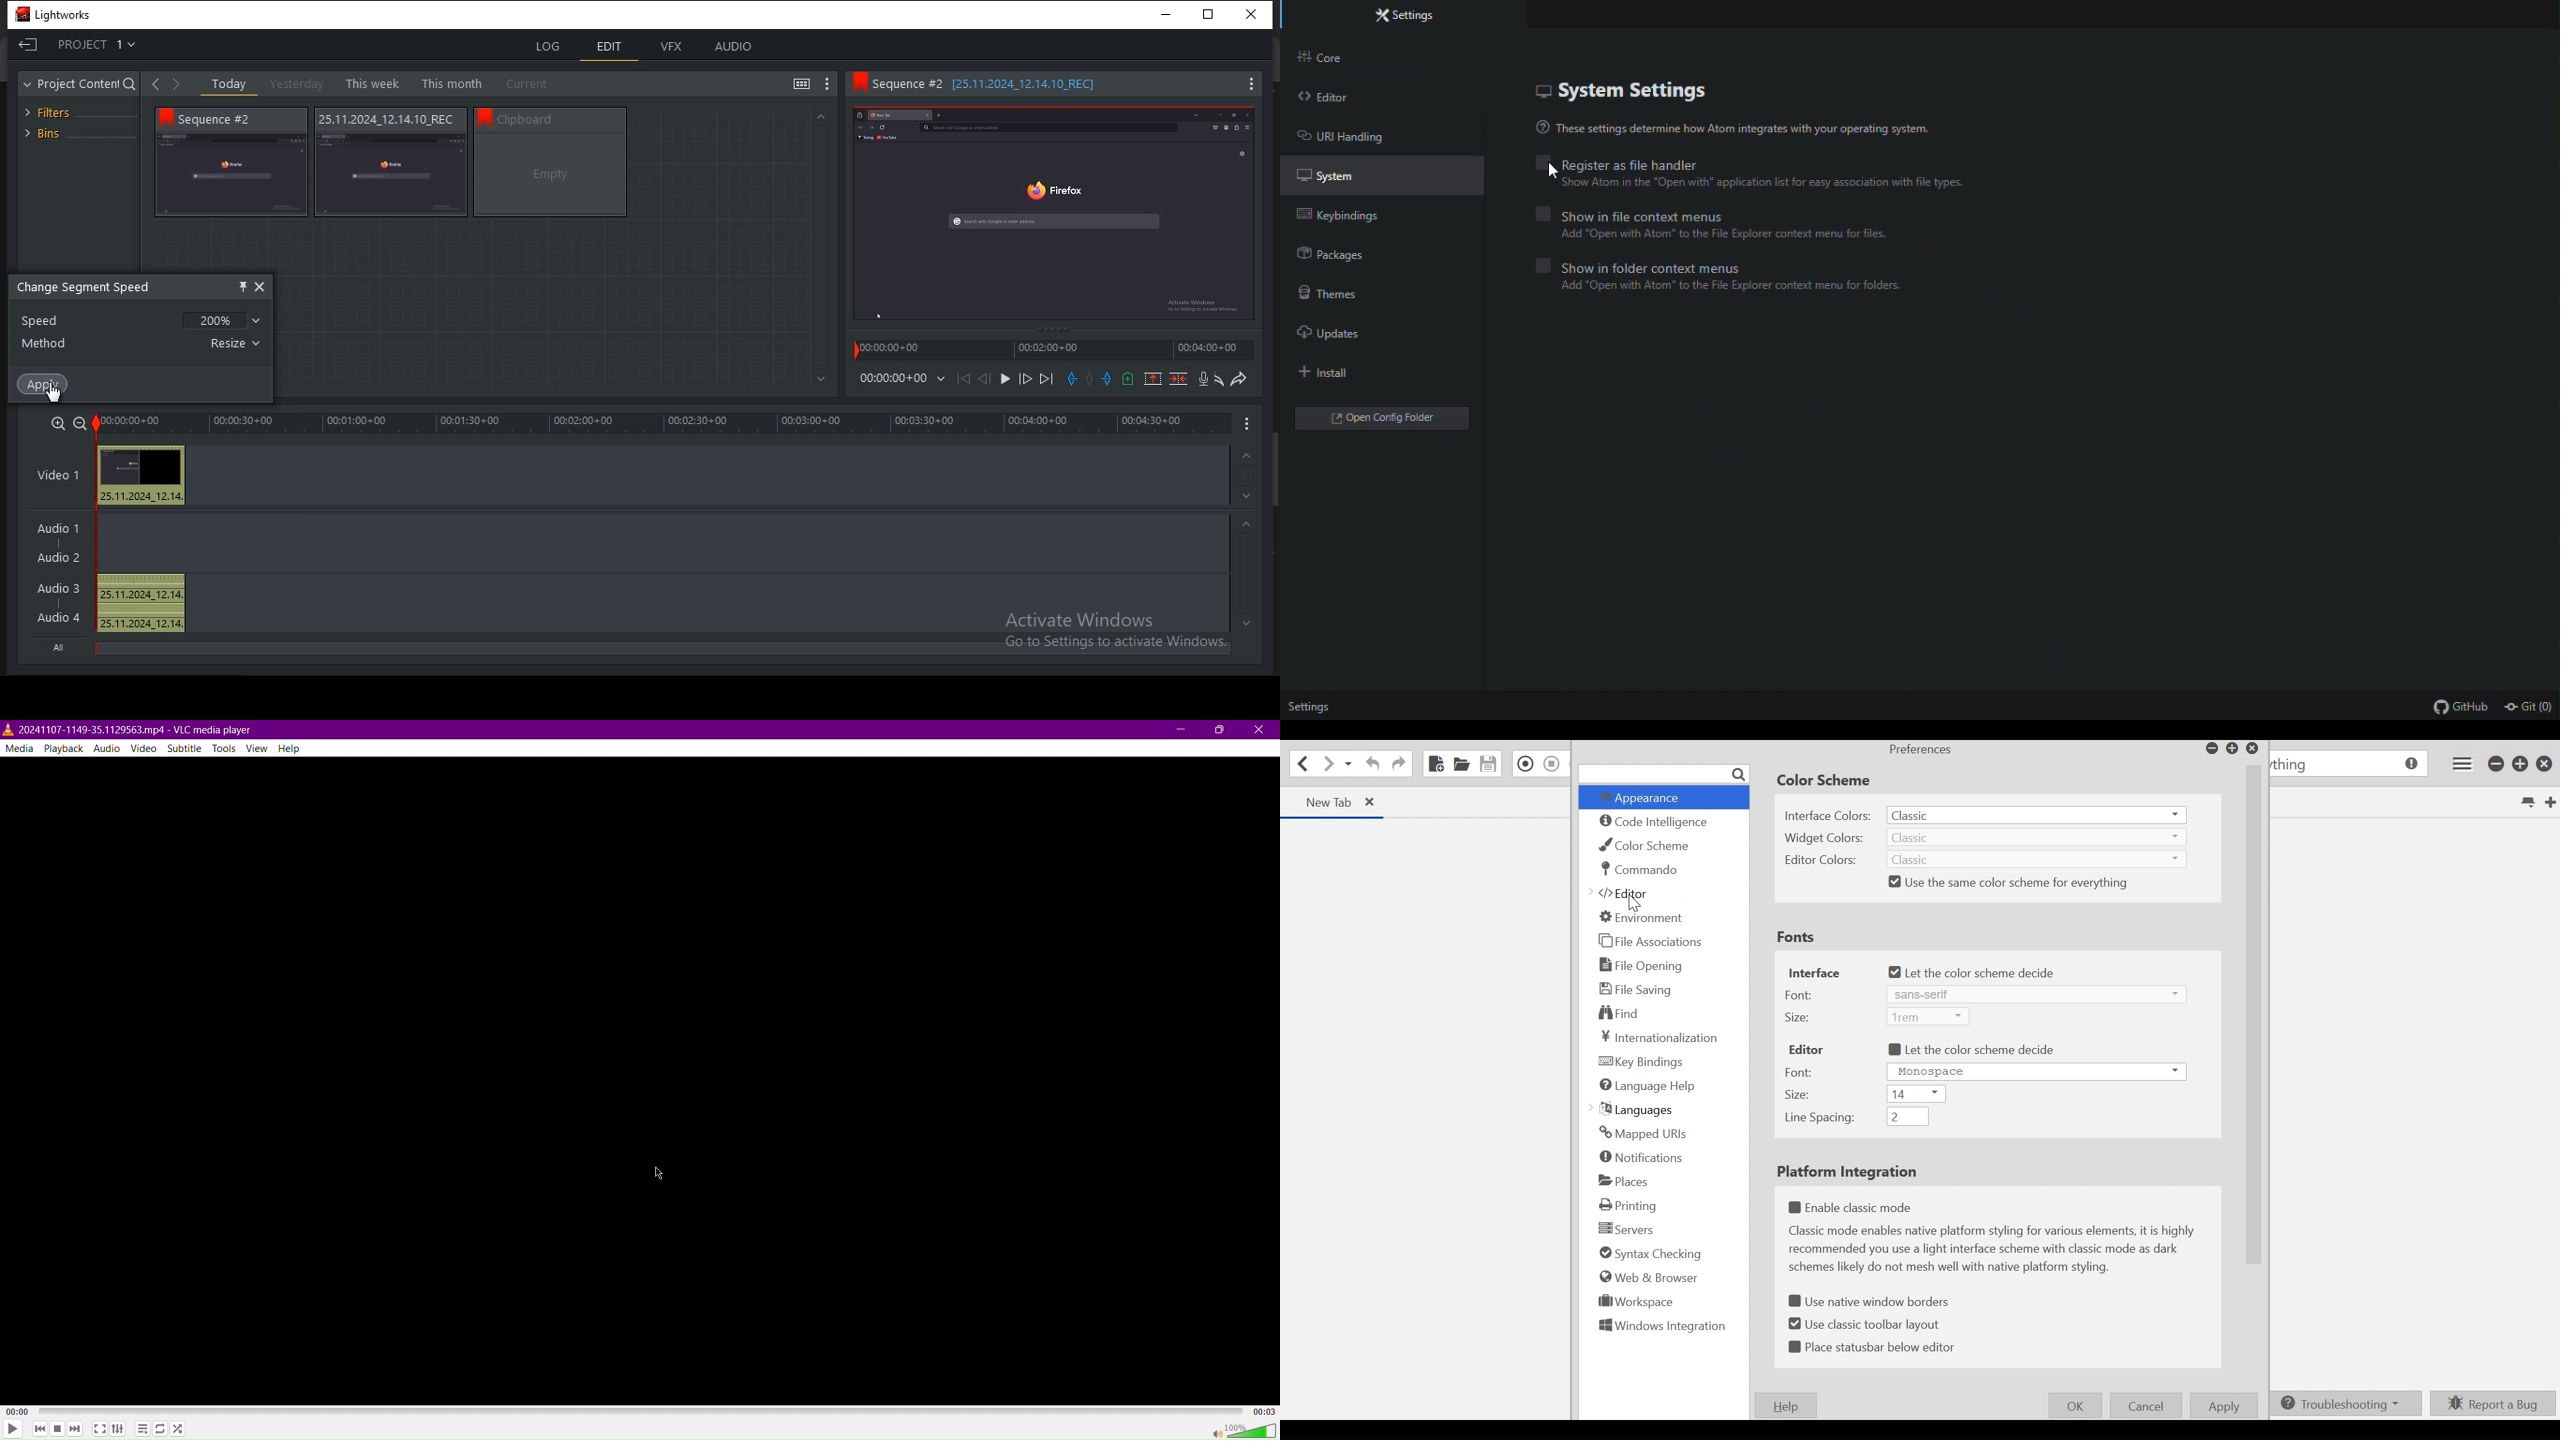  Describe the element at coordinates (1739, 289) in the screenshot. I see `‘Add "Open with Atom" to the File Explorer context menu for folders.` at that location.